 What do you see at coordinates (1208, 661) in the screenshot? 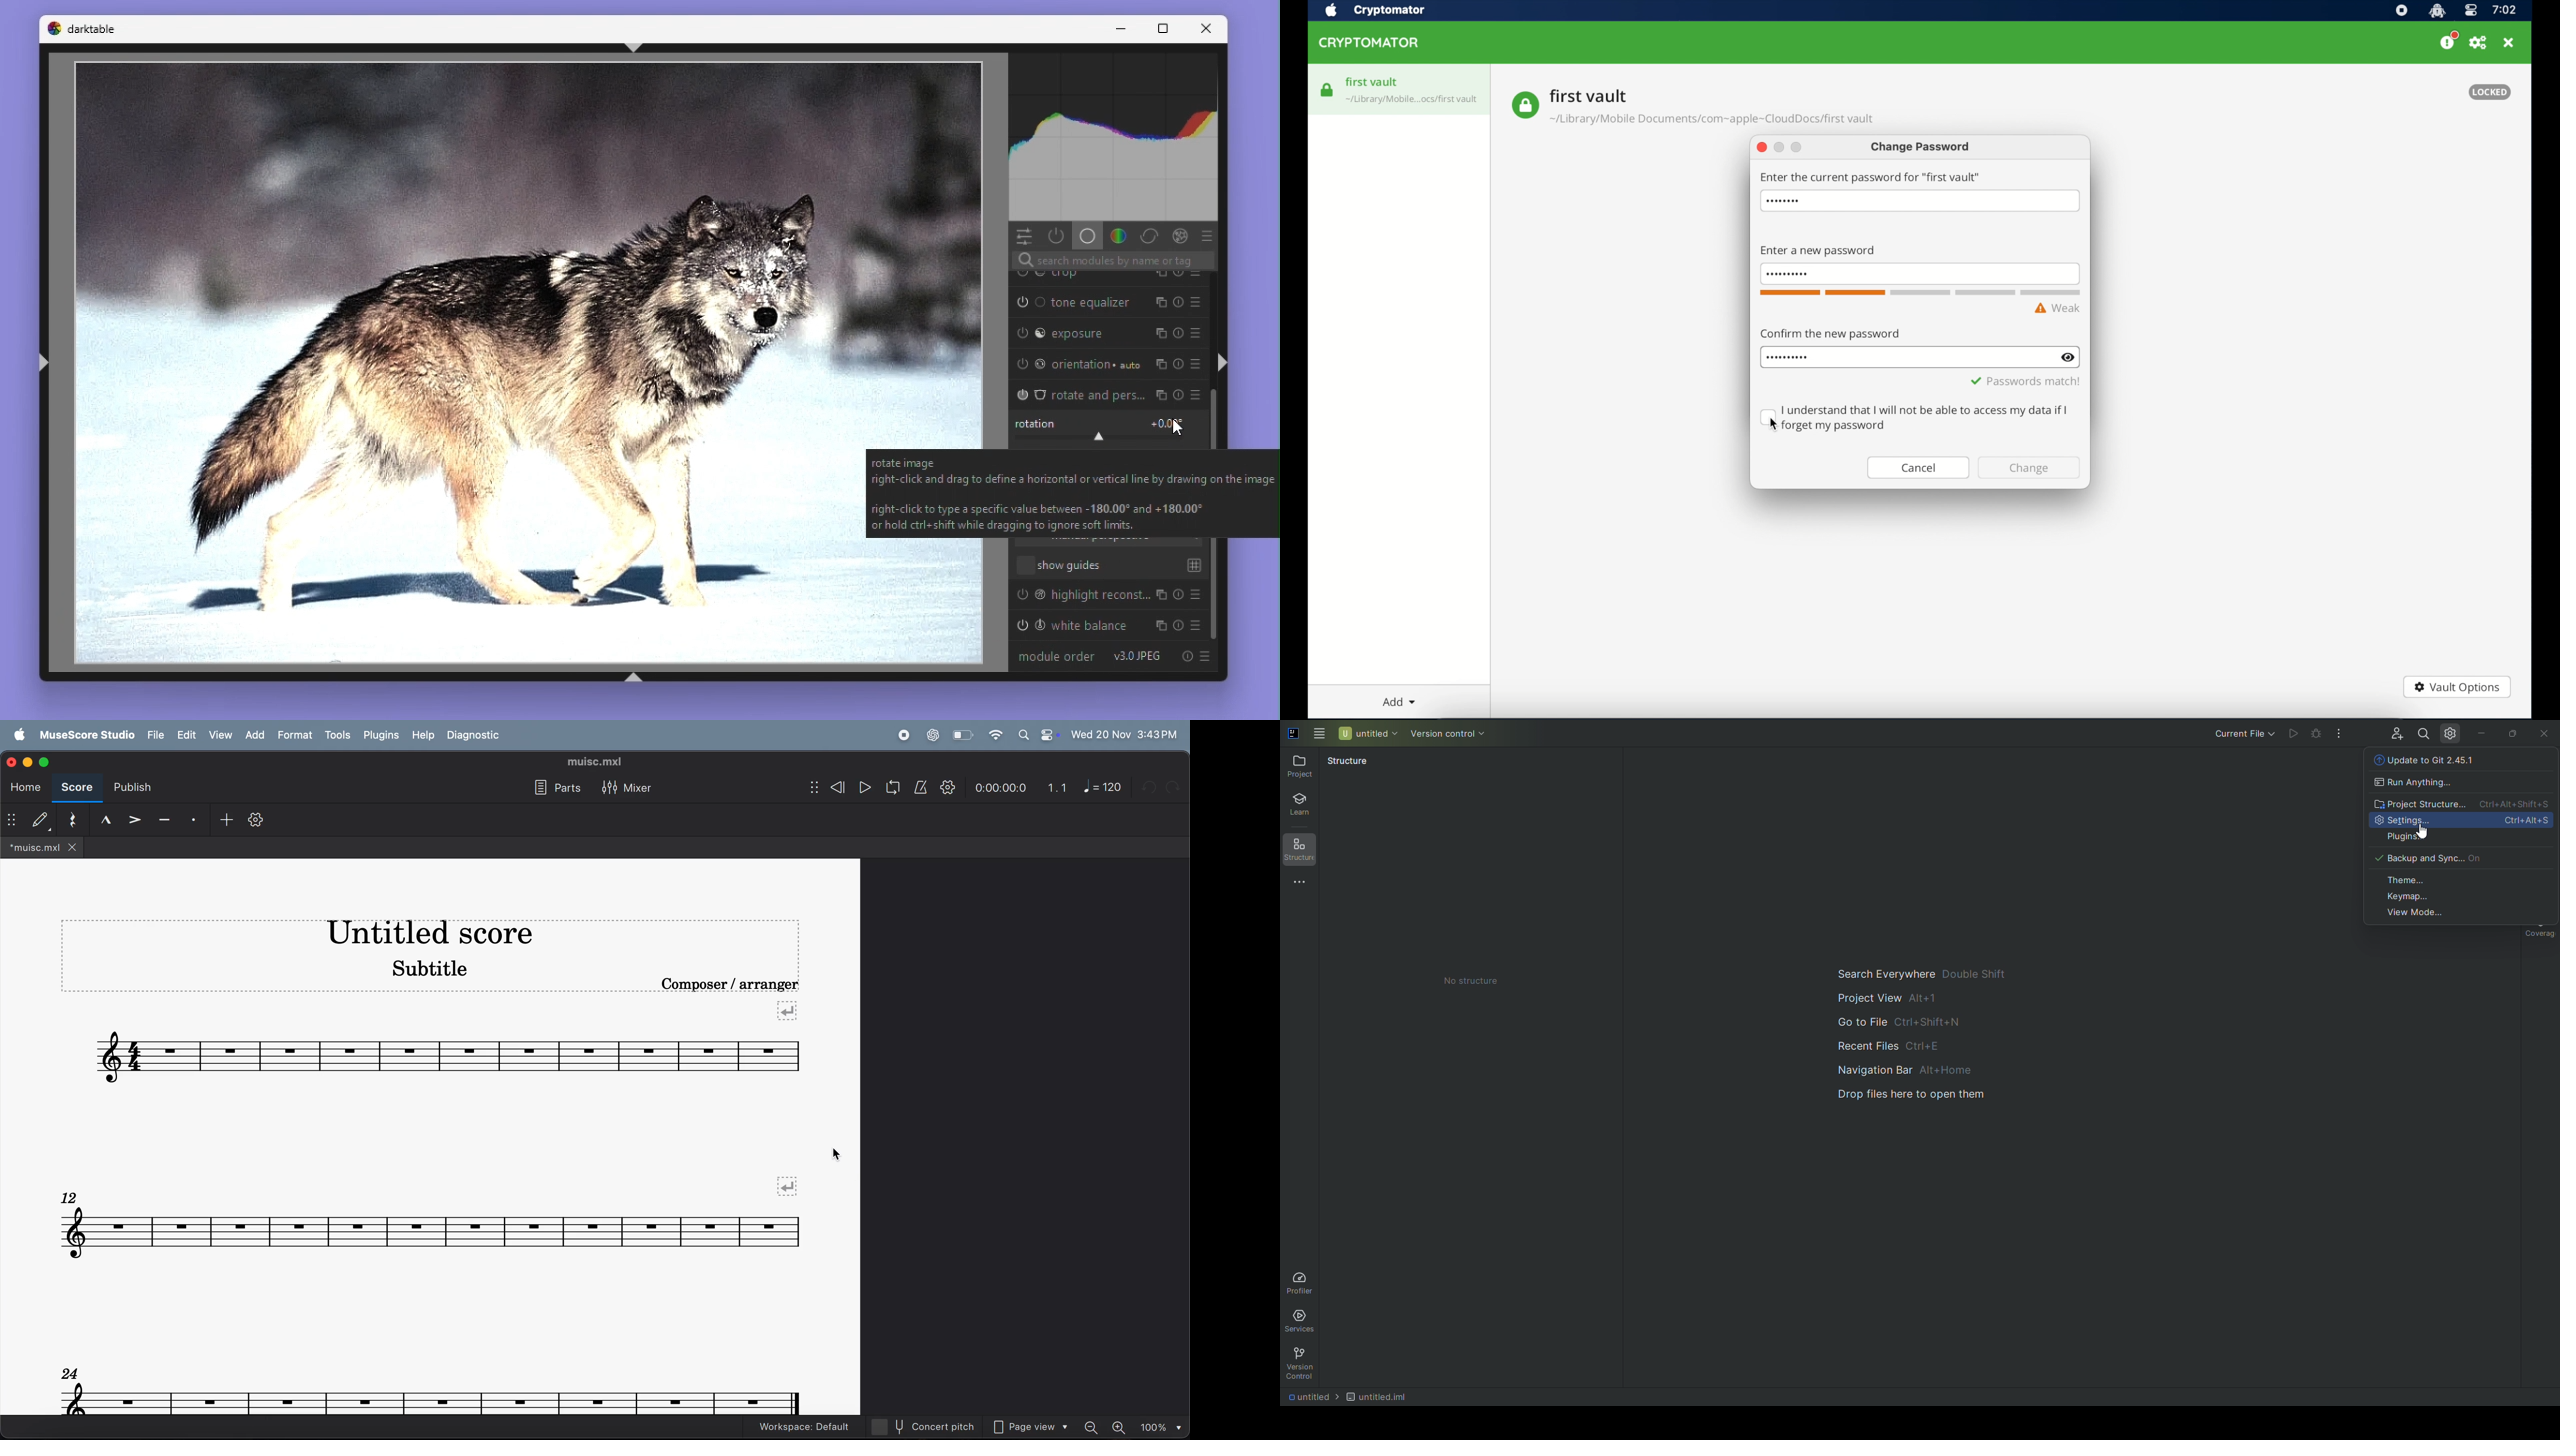
I see `Preset` at bounding box center [1208, 661].